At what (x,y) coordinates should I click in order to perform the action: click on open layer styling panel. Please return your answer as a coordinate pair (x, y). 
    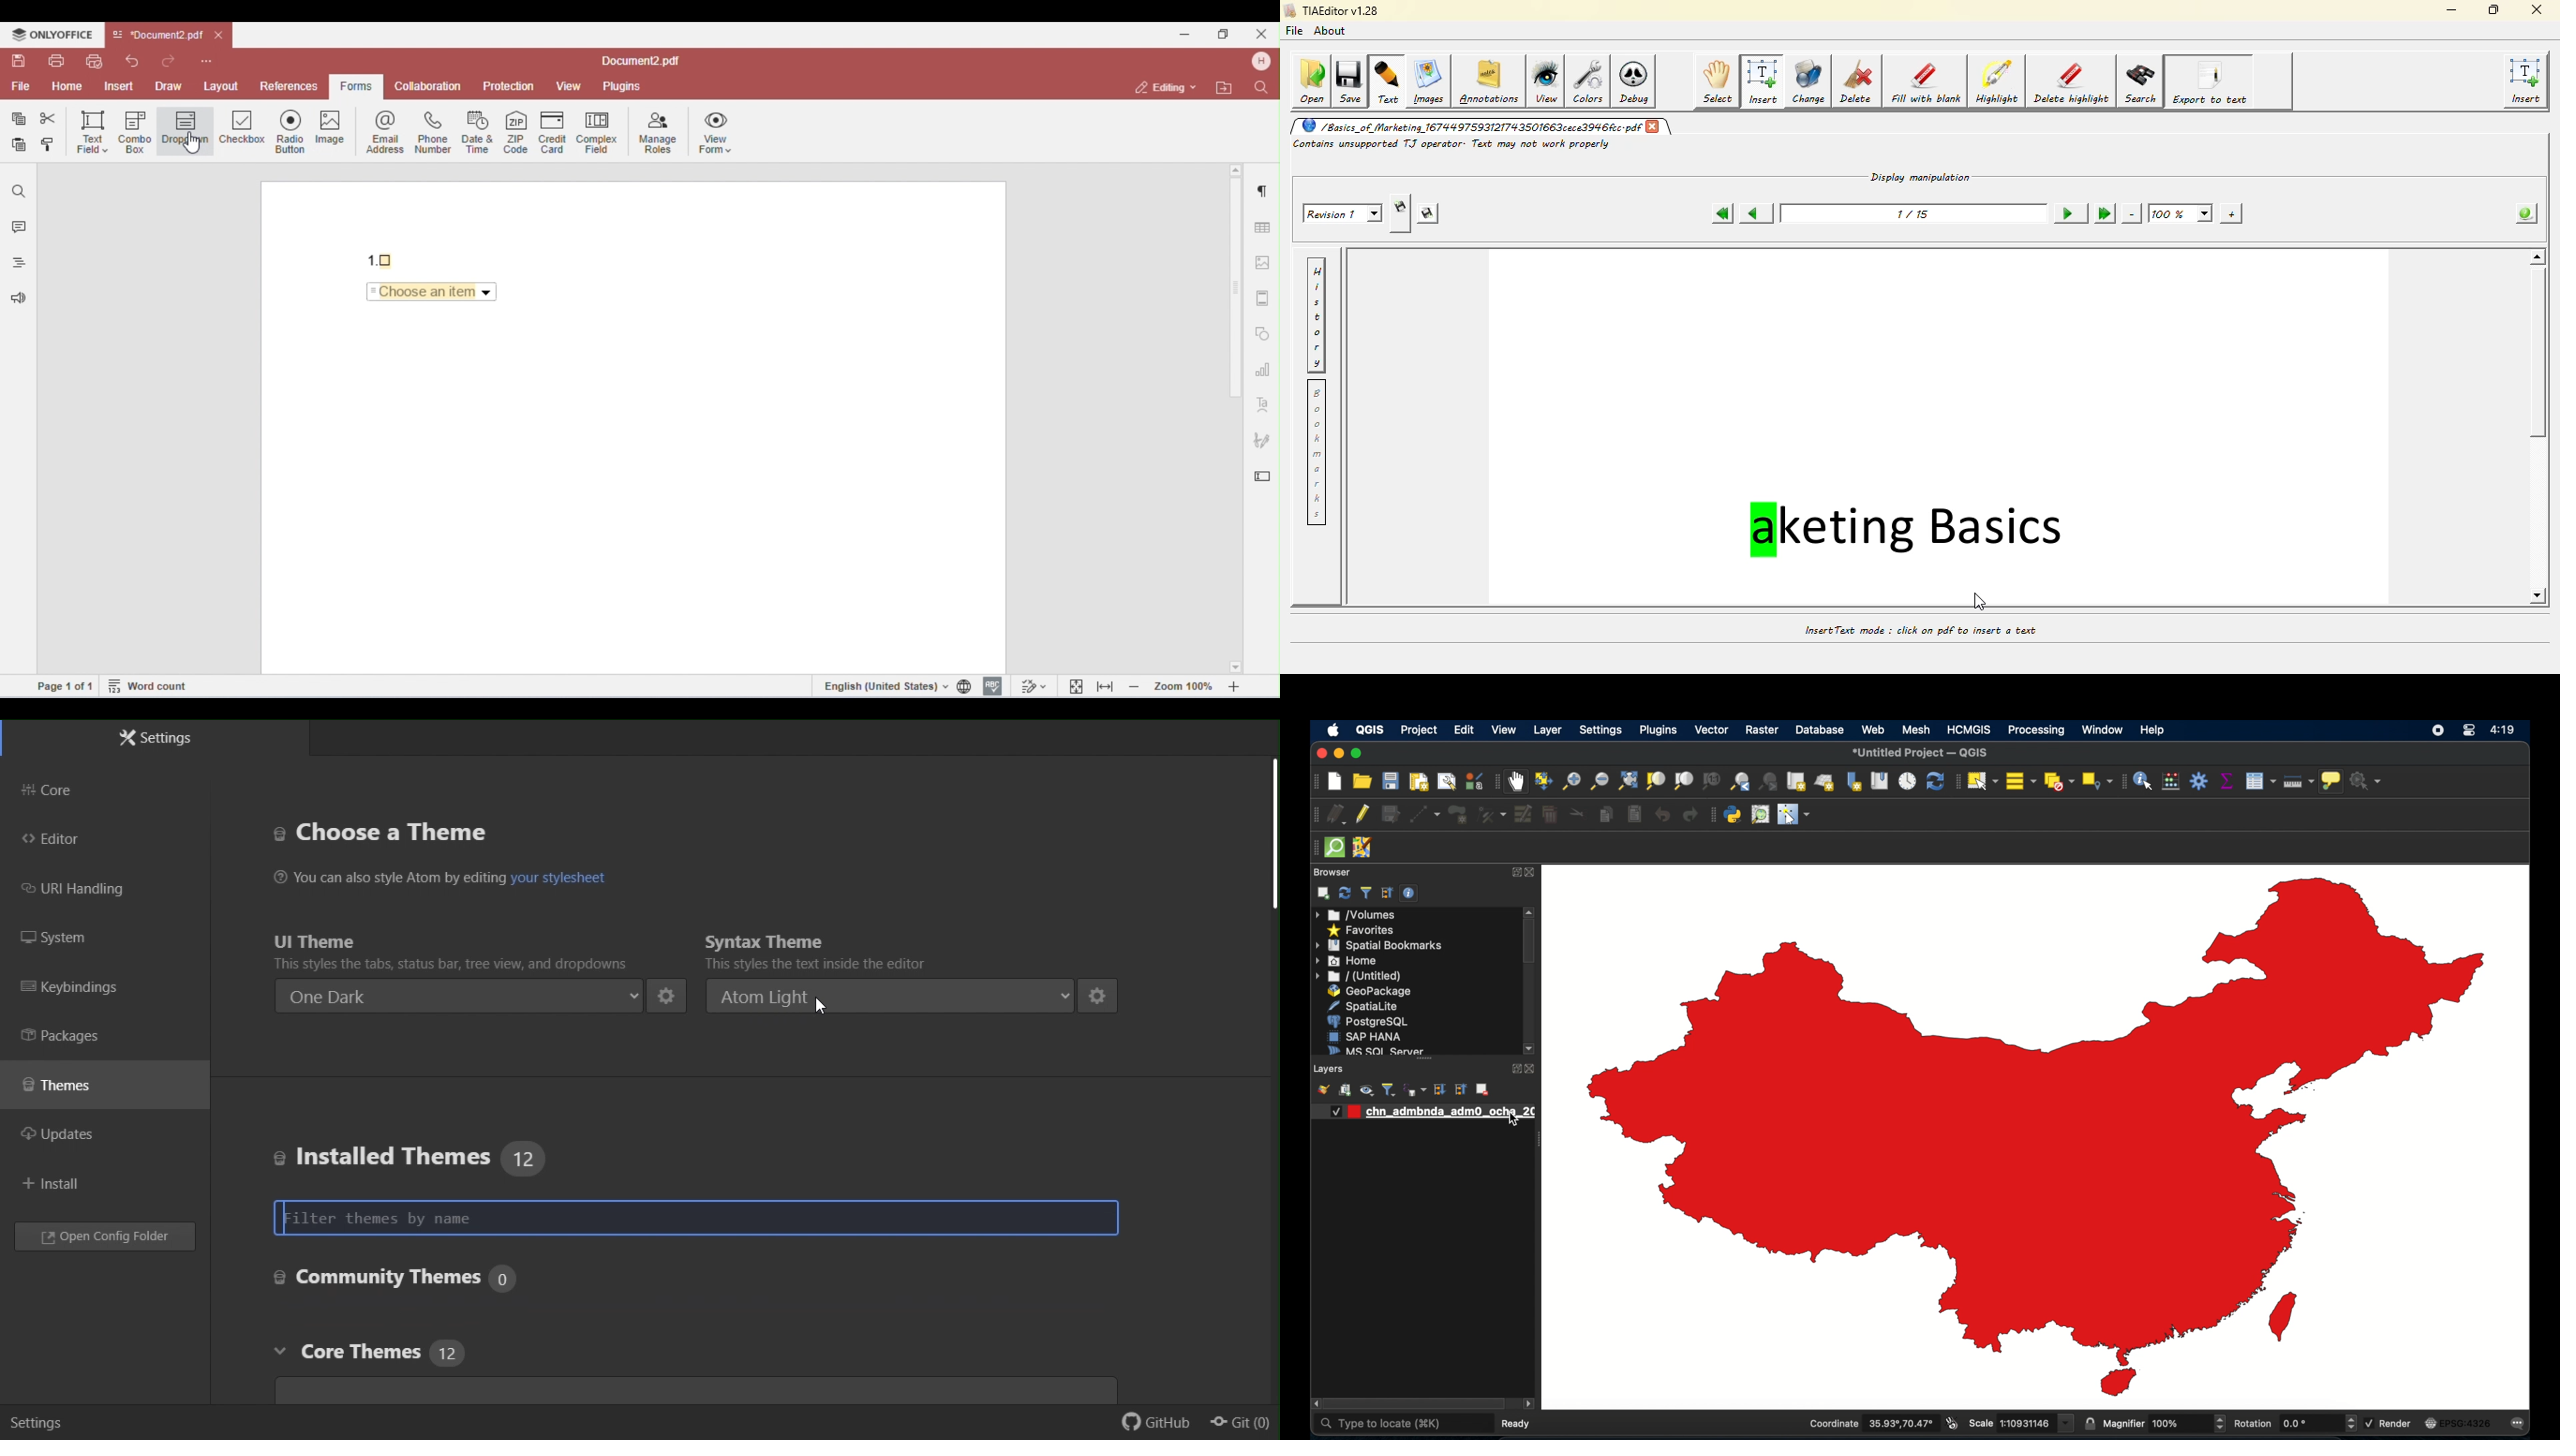
    Looking at the image, I should click on (1323, 1089).